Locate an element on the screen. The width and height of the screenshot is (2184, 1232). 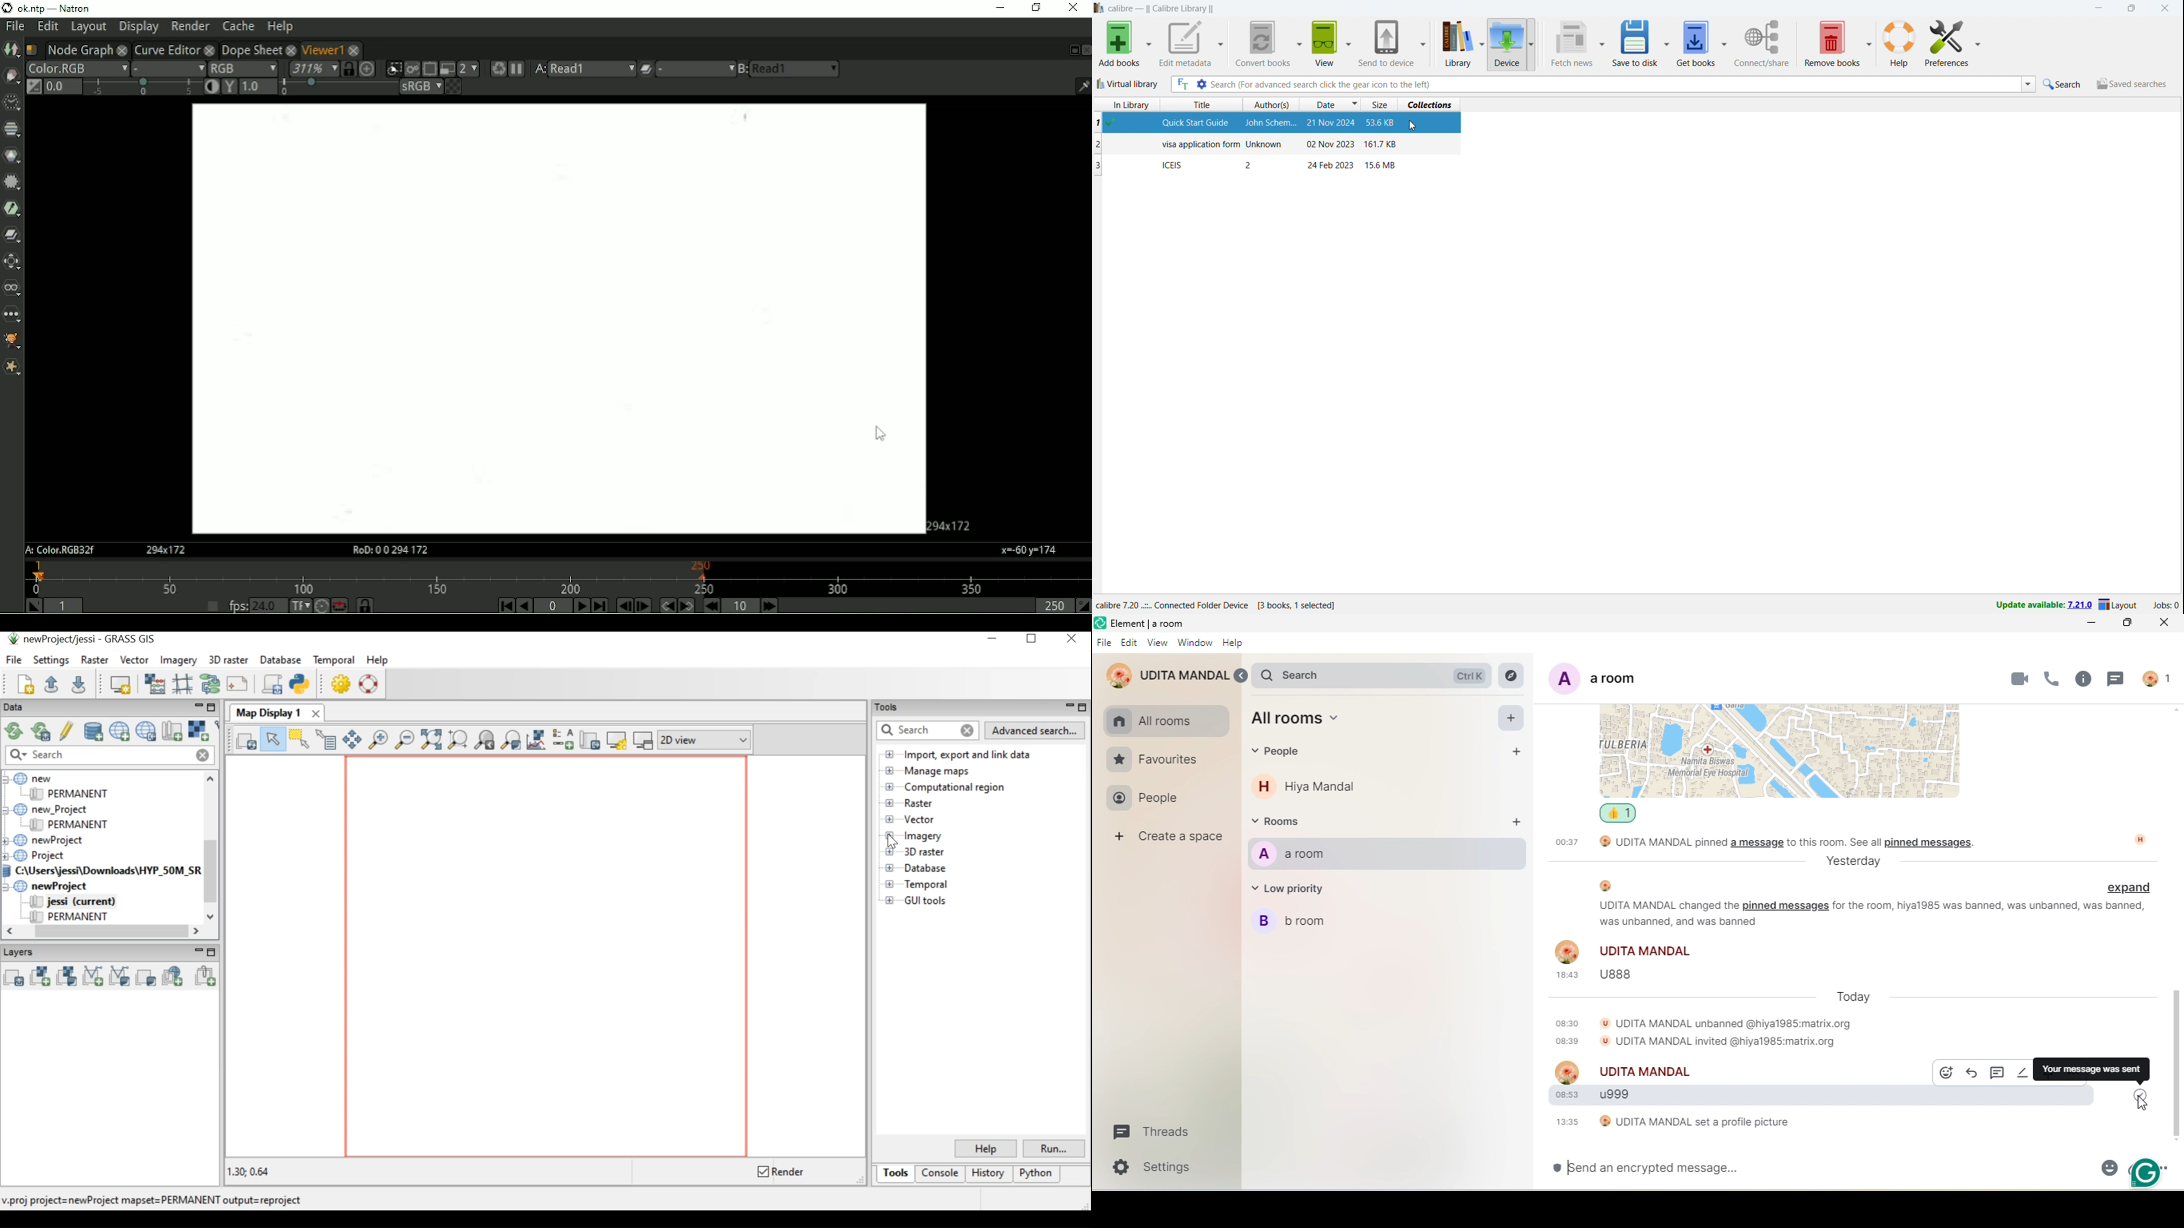
Like/Unlike is located at coordinates (1617, 813).